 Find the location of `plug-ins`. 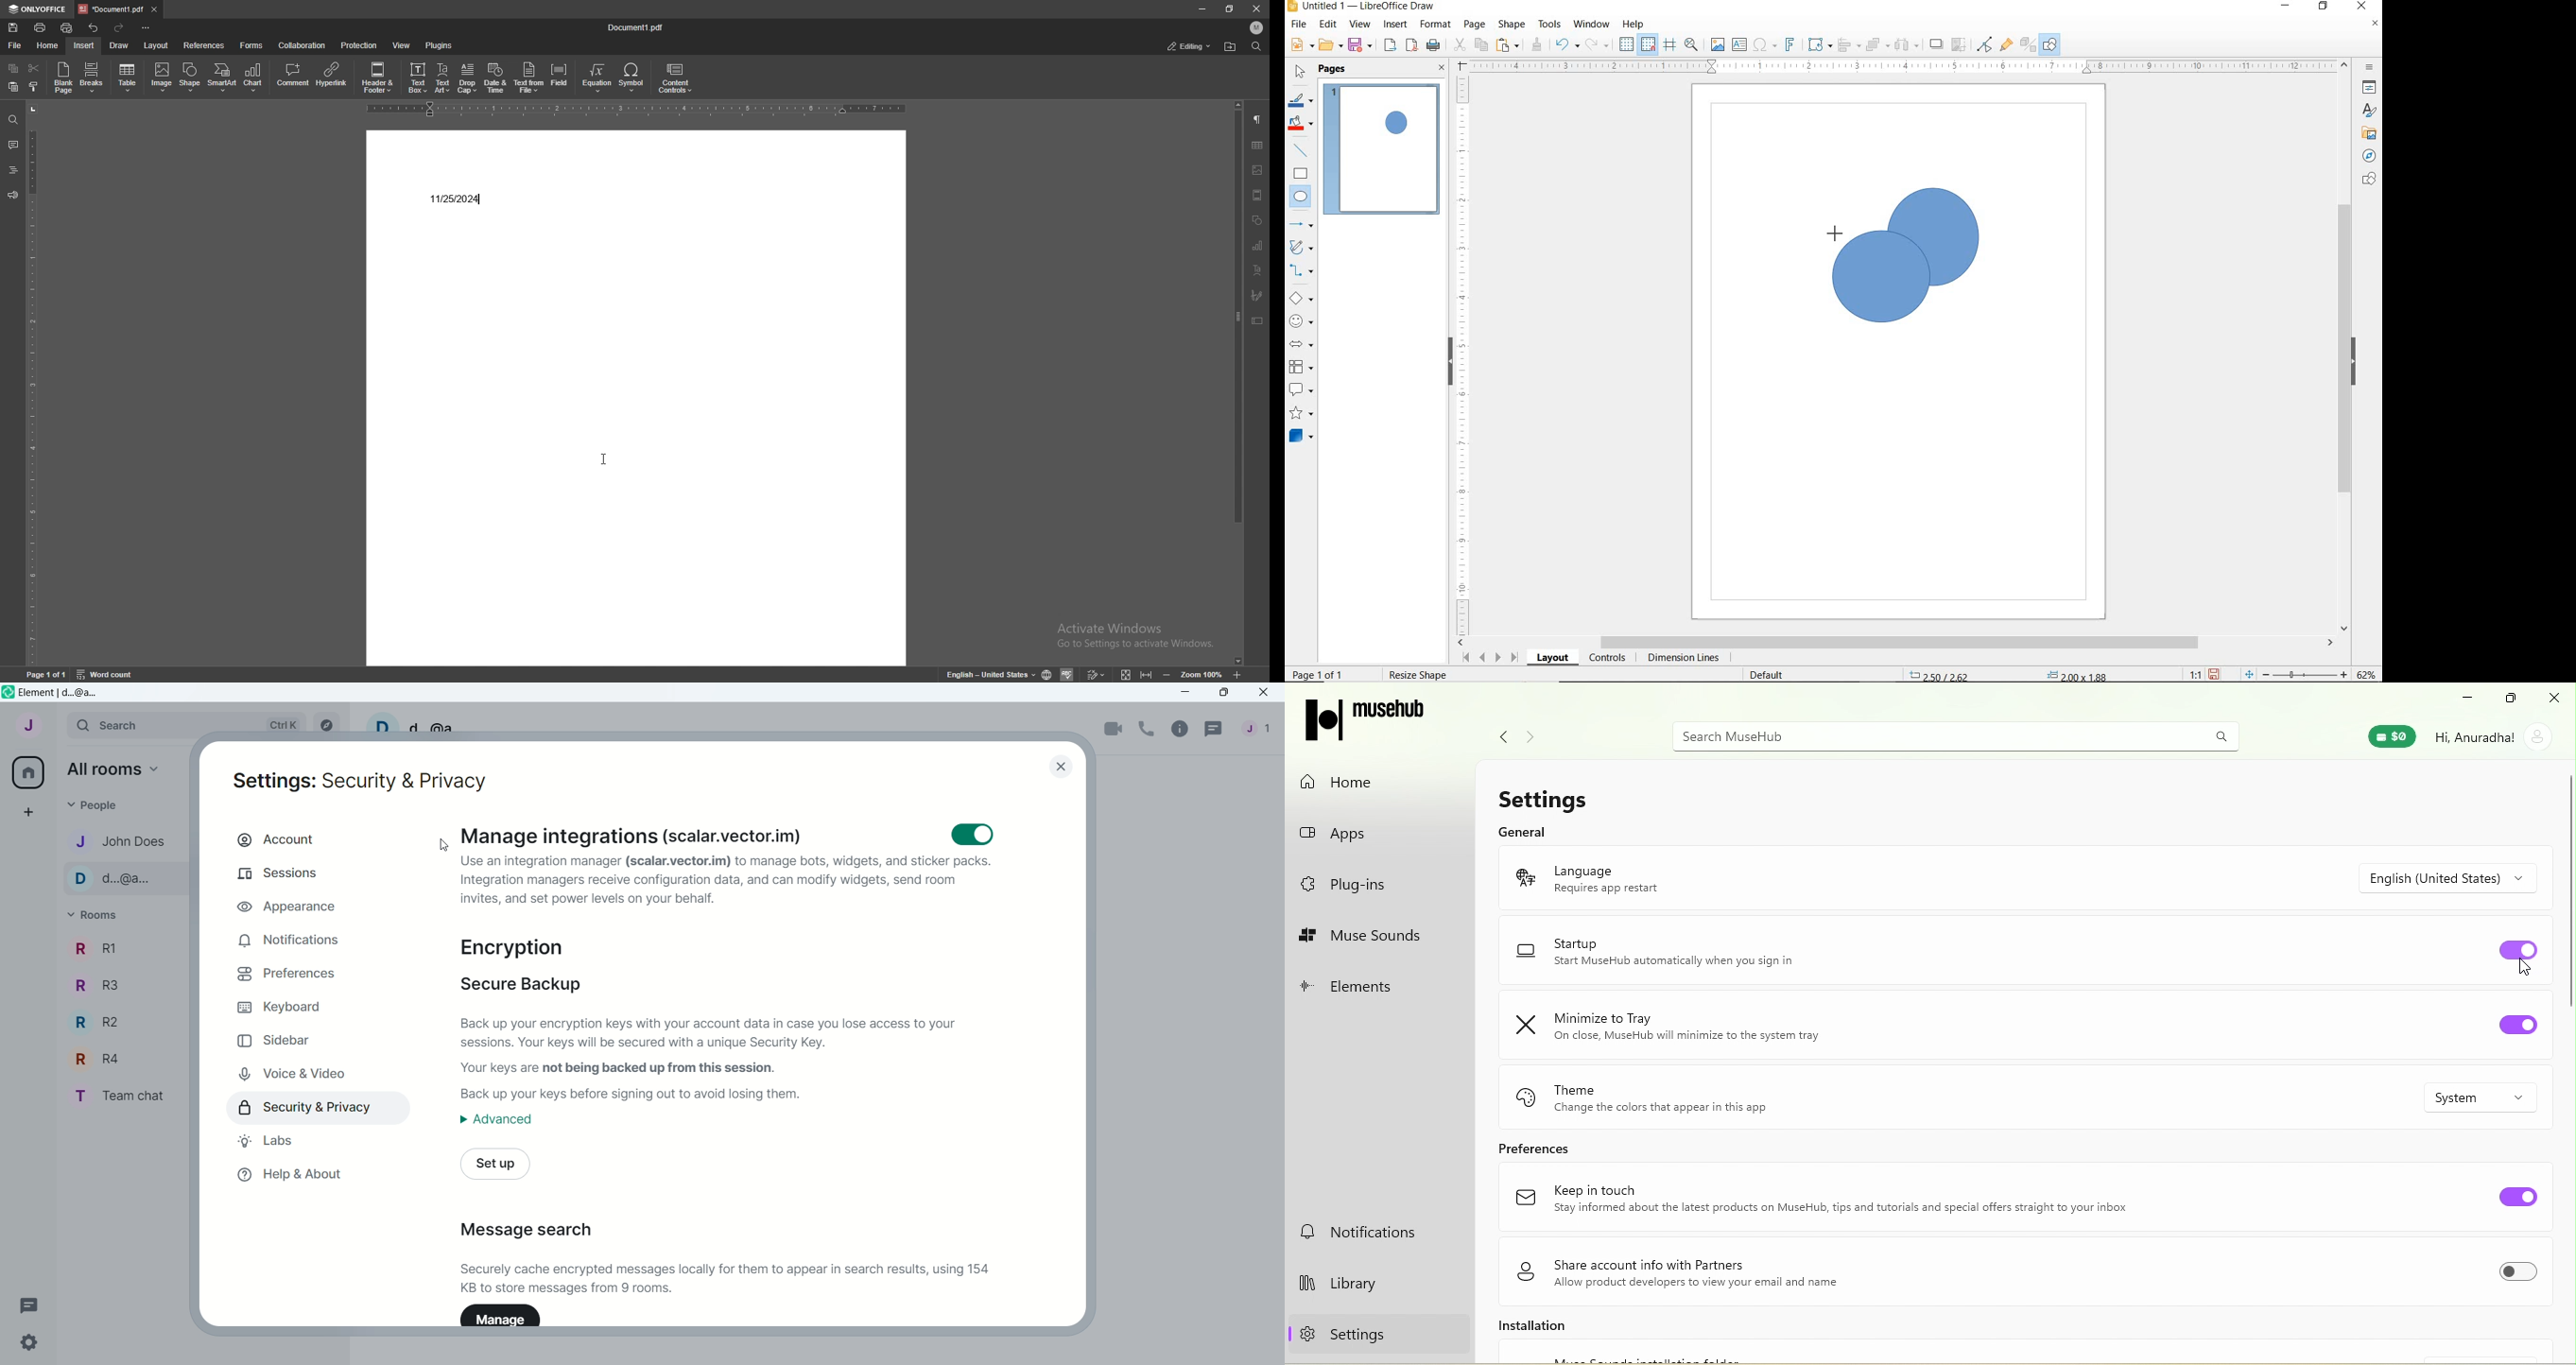

plug-ins is located at coordinates (1374, 889).